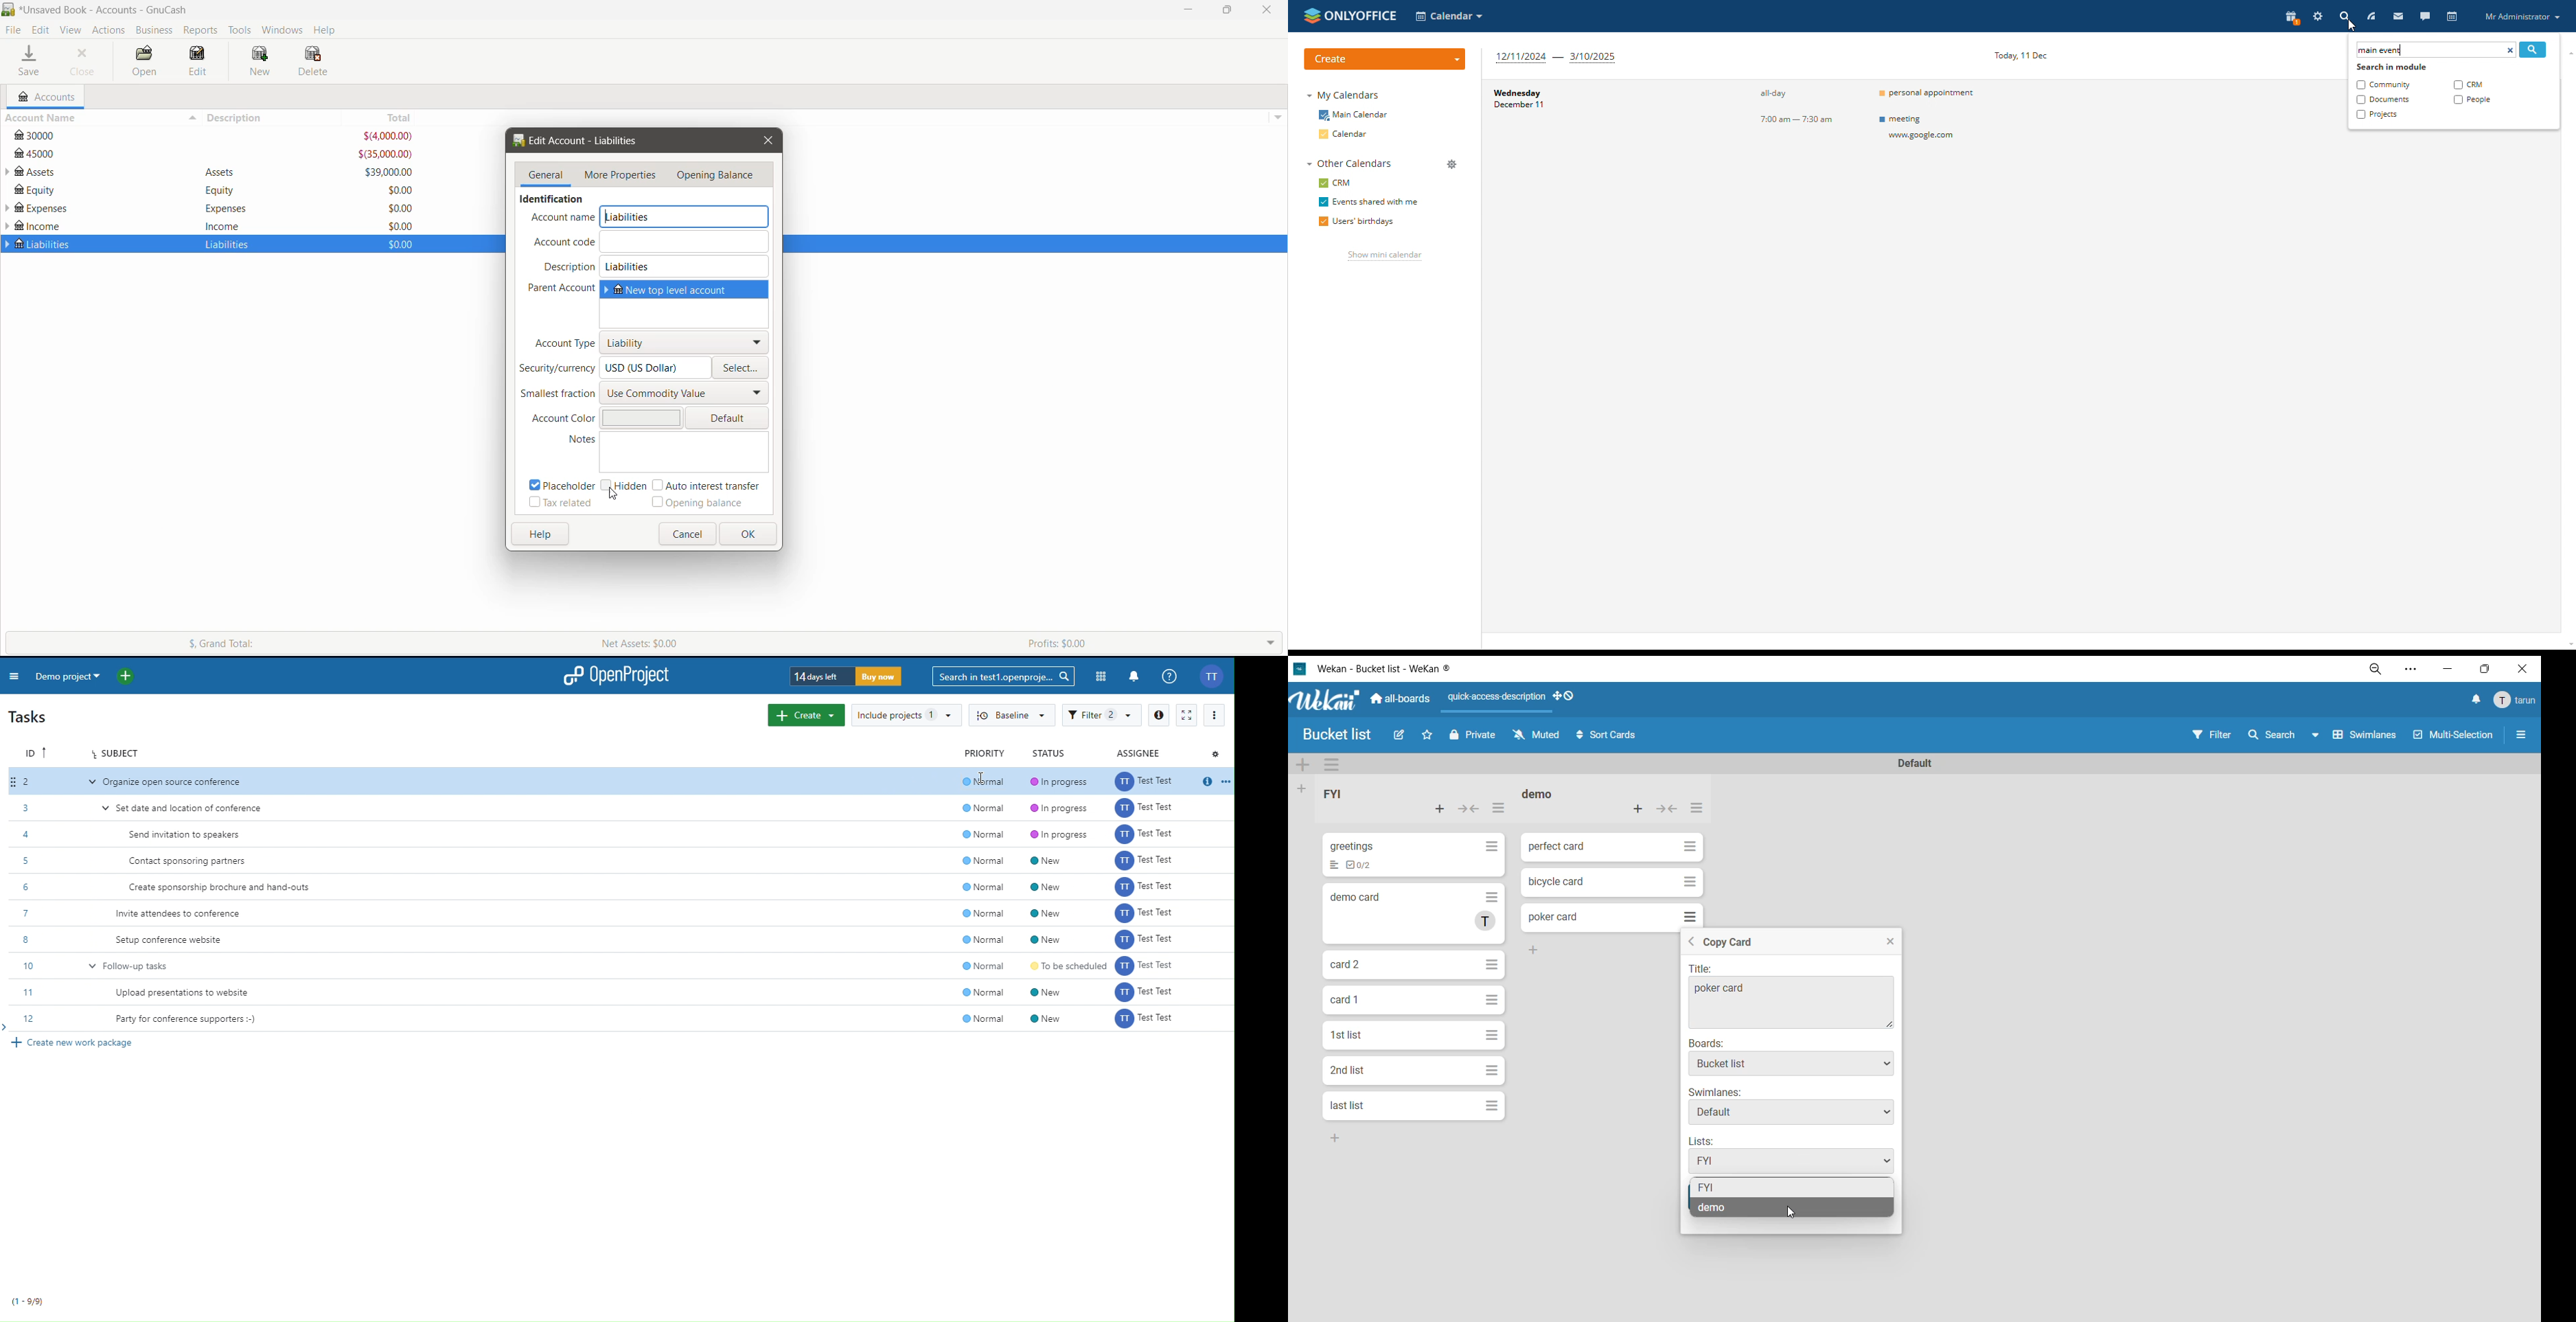 Image resolution: width=2576 pixels, height=1344 pixels. I want to click on community, so click(2382, 85).